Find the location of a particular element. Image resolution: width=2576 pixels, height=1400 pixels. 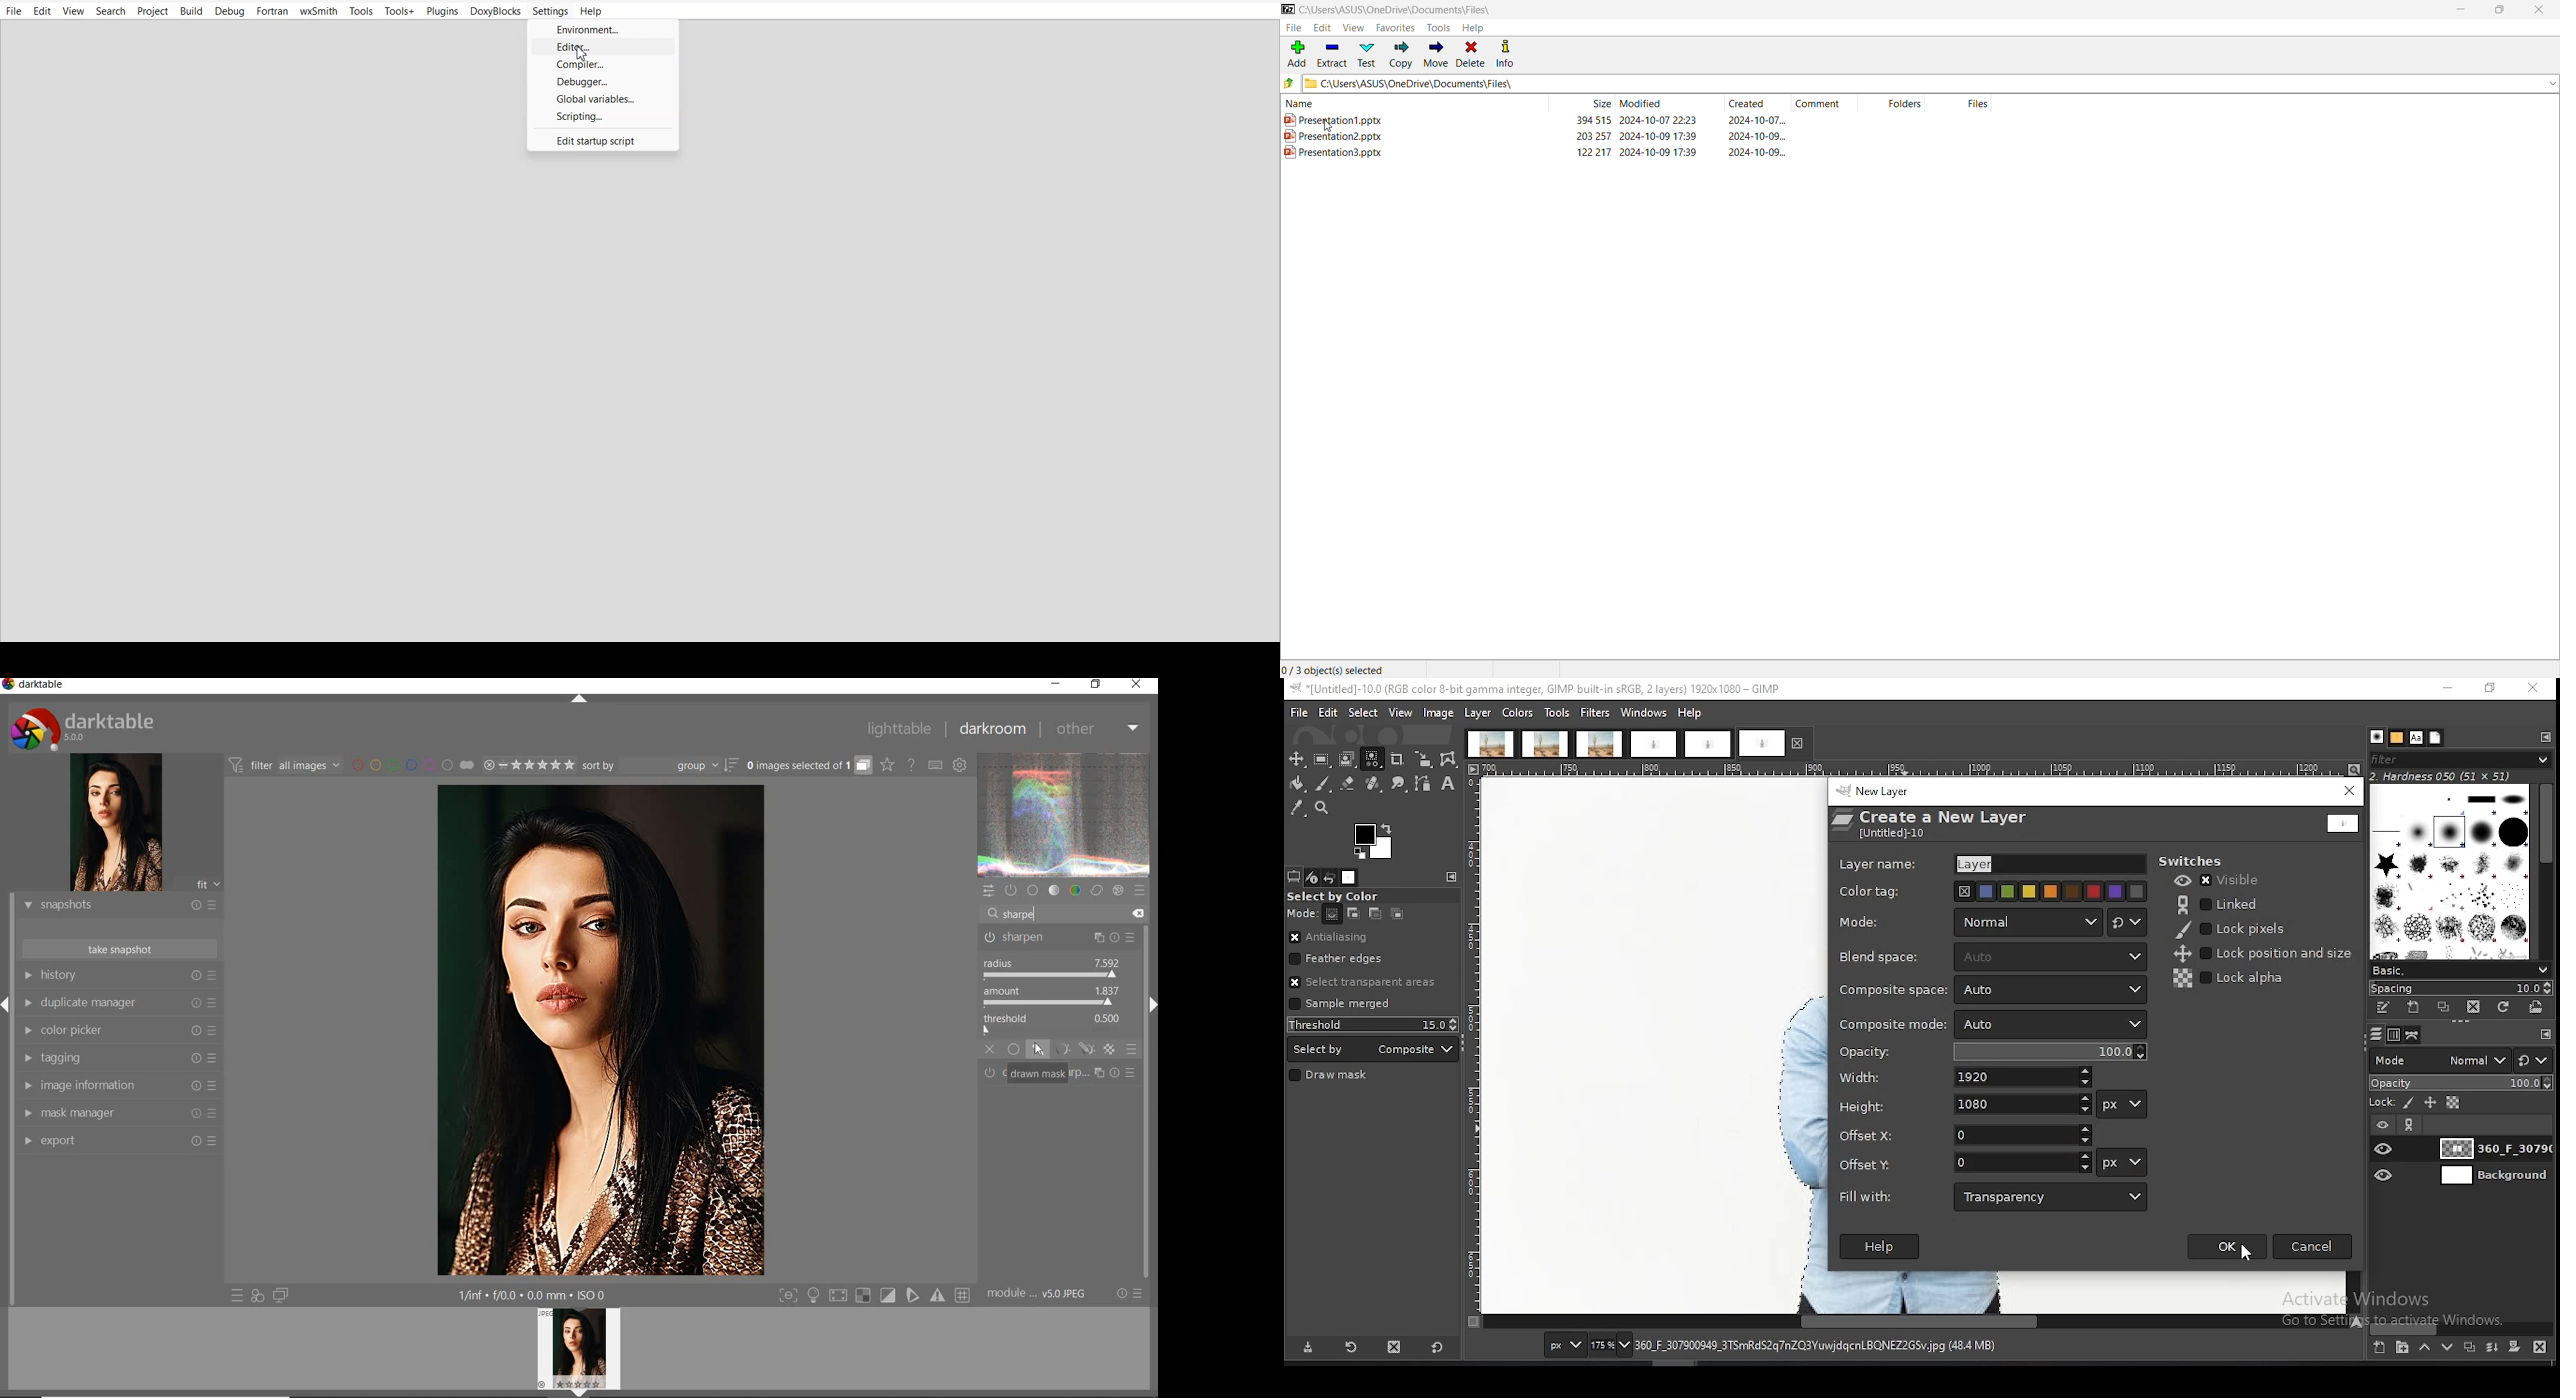

hardness 050 (51x51) is located at coordinates (2441, 776).